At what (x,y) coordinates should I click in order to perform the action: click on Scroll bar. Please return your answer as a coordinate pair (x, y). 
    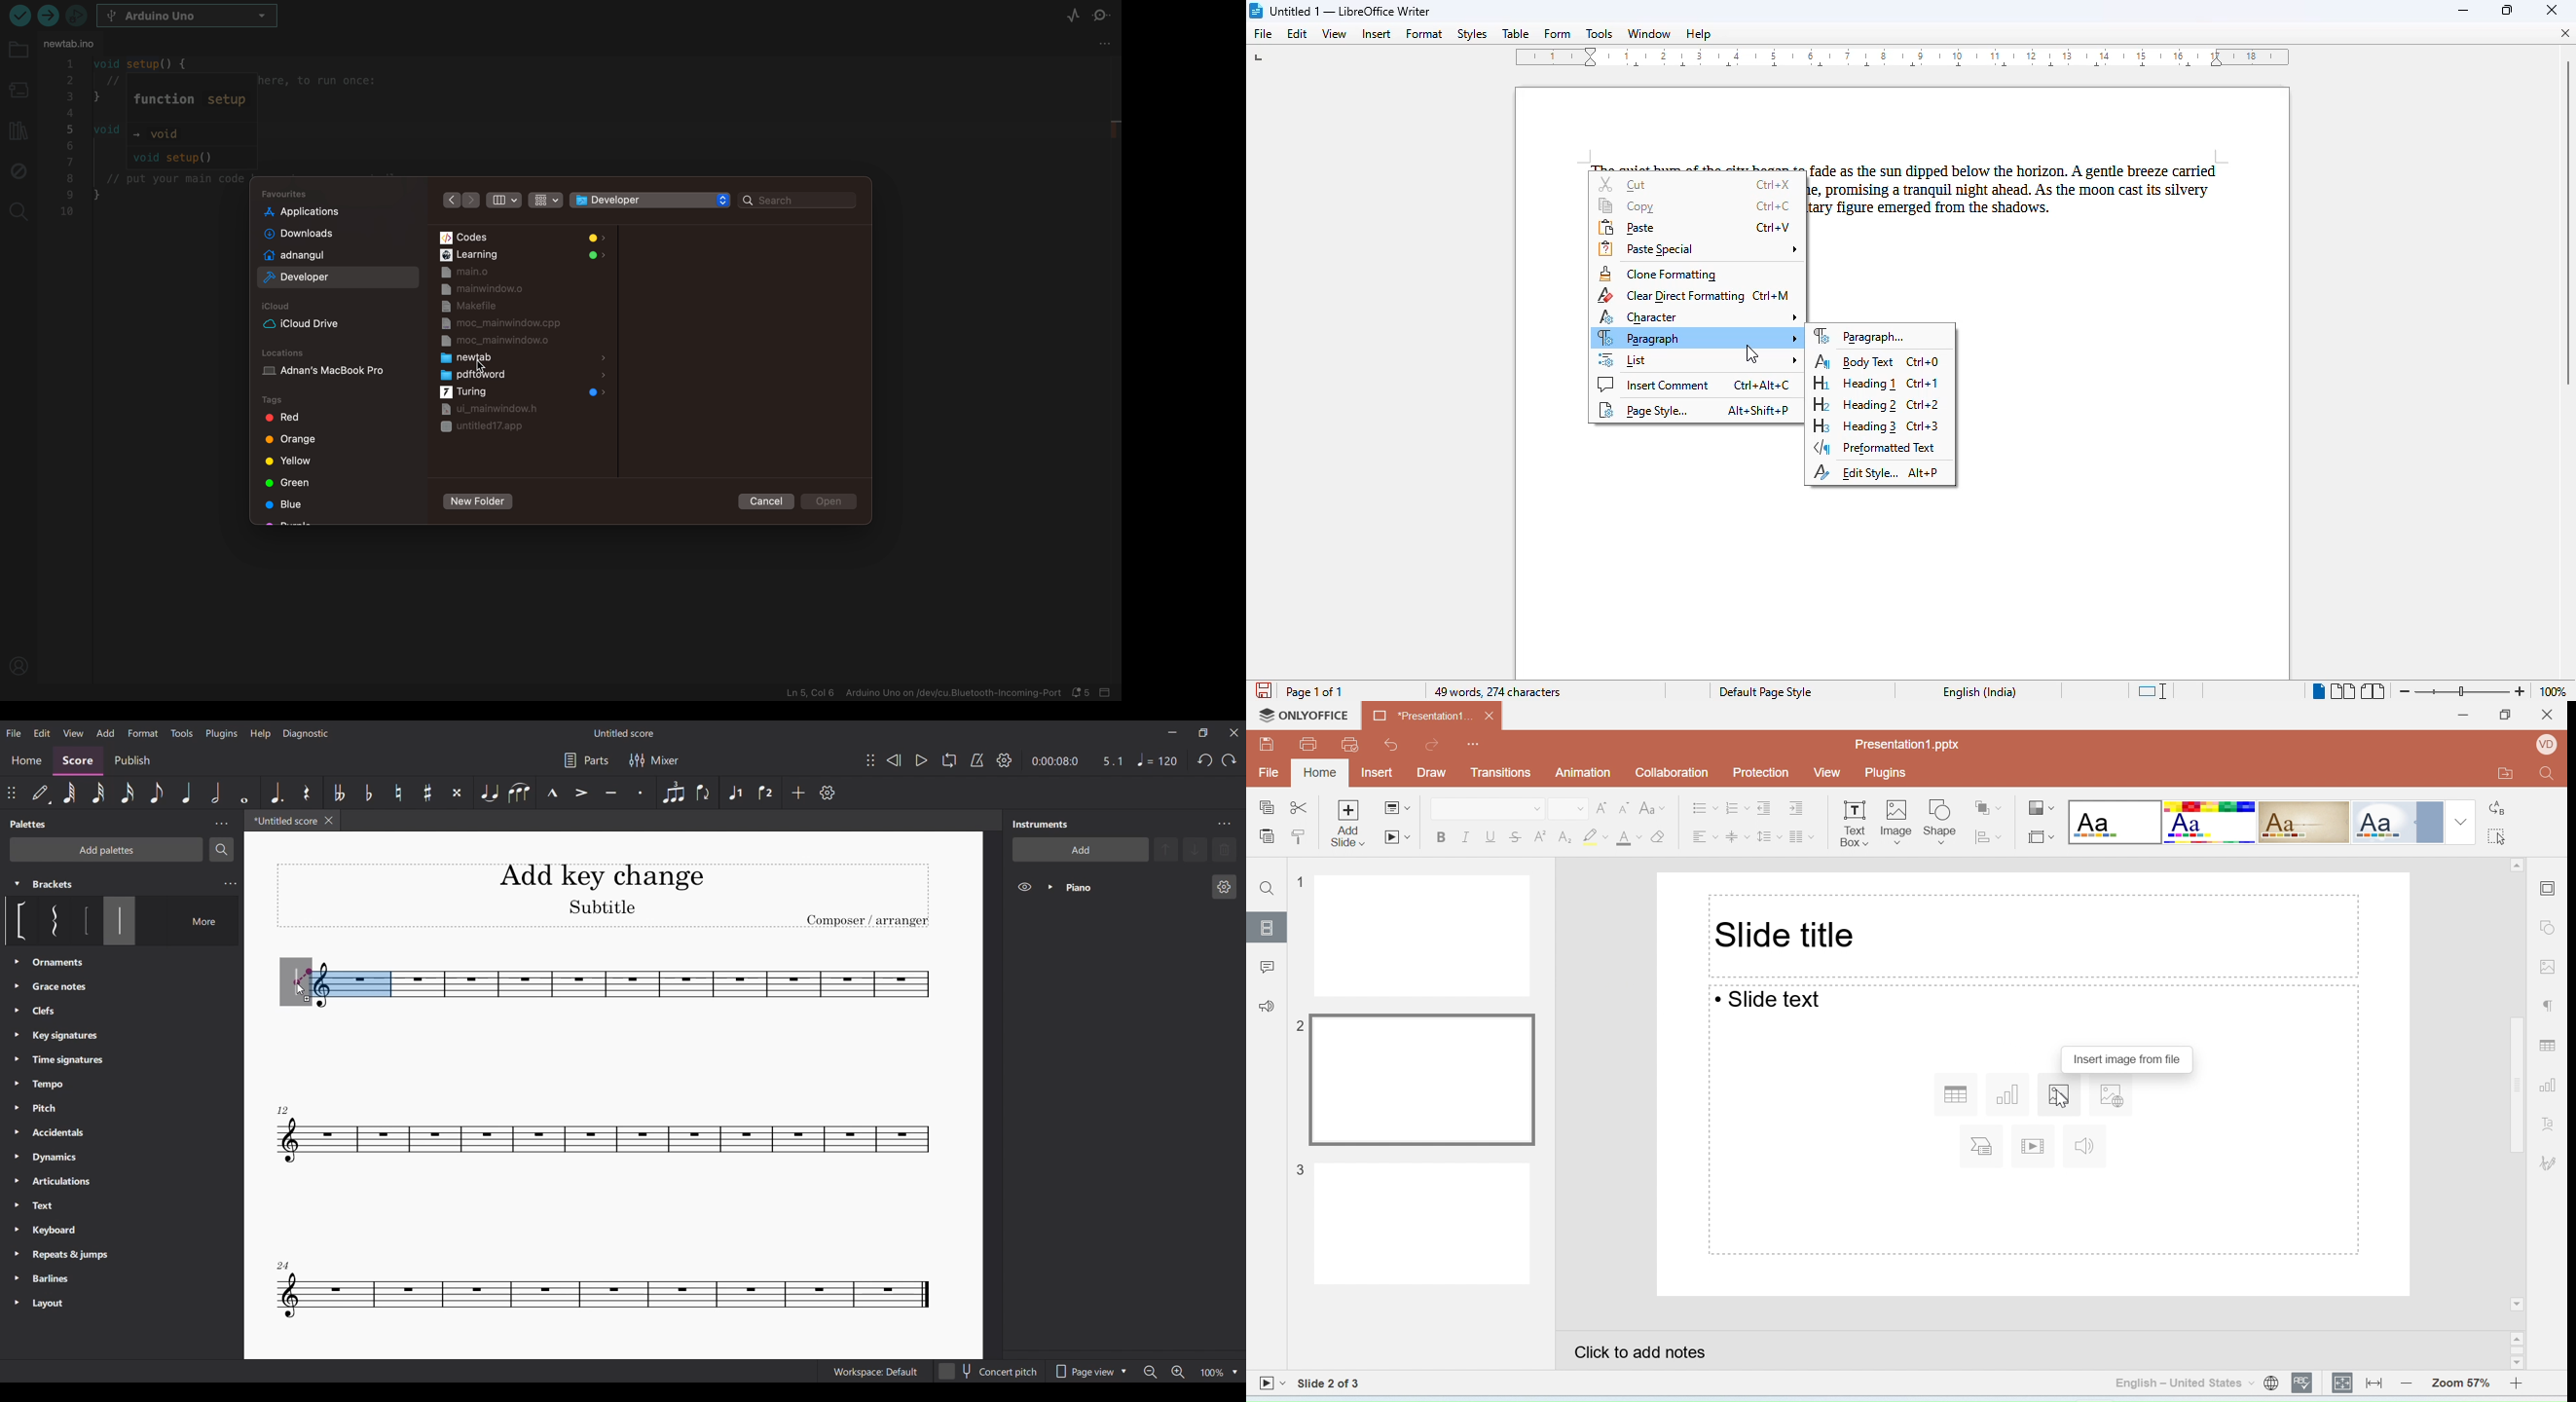
    Looking at the image, I should click on (2519, 1085).